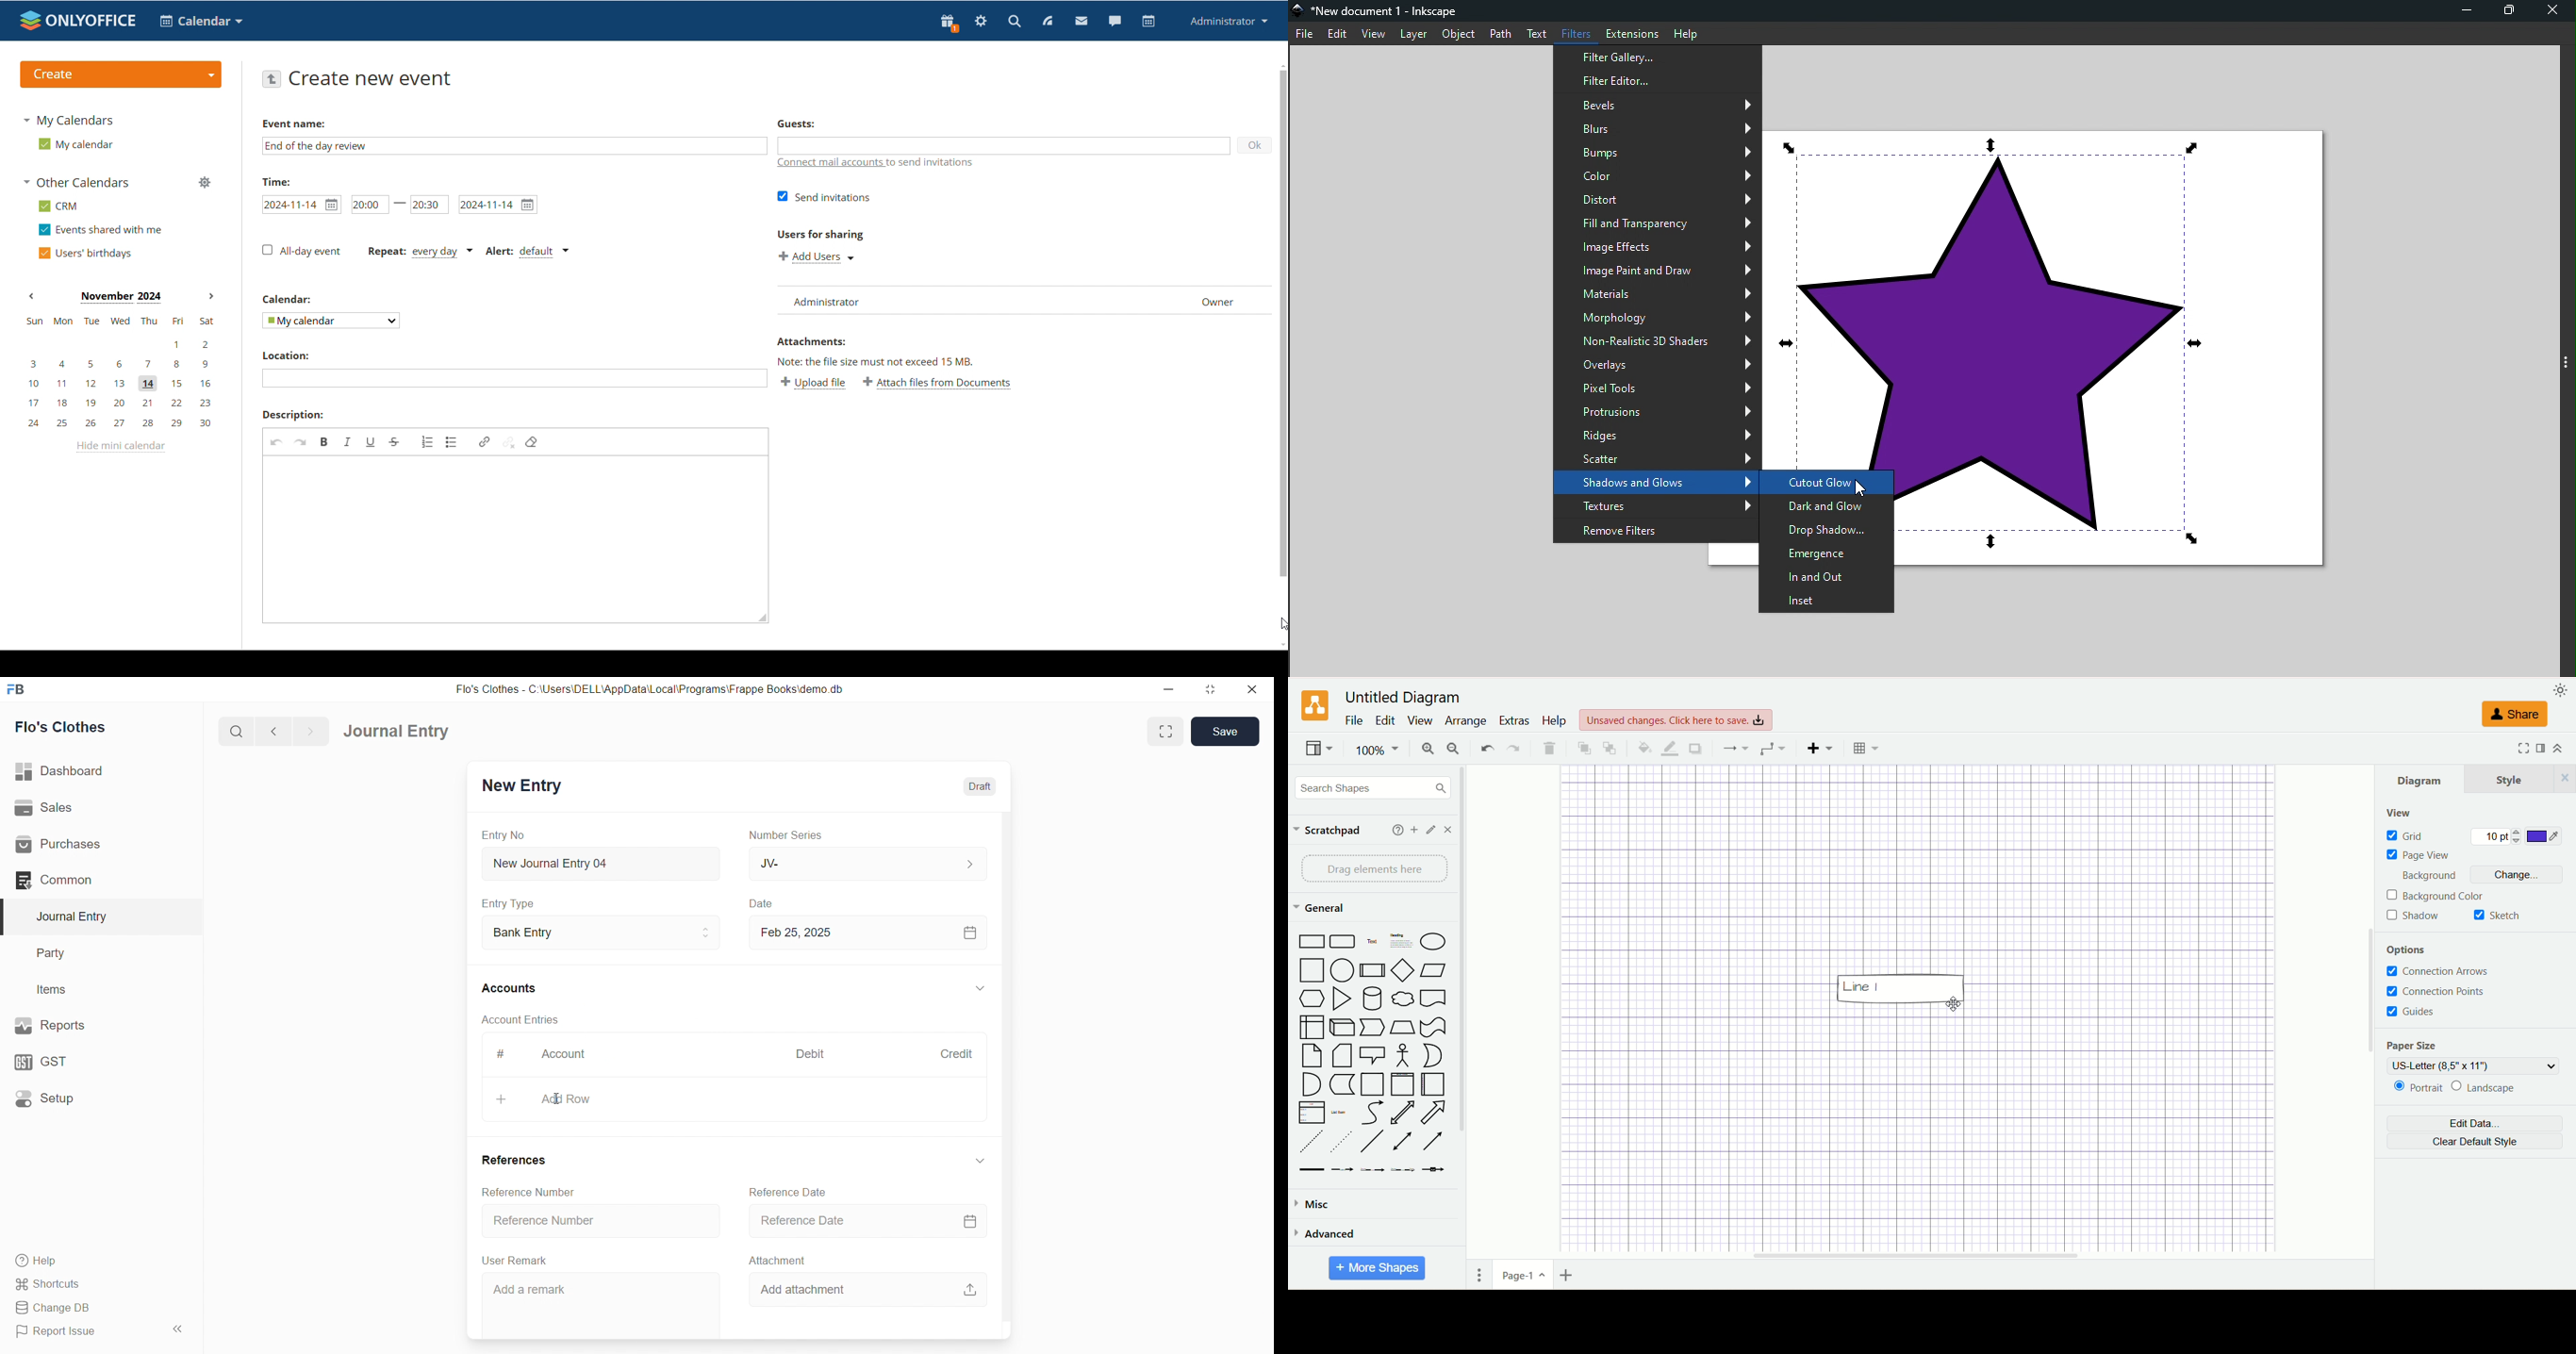  What do you see at coordinates (1321, 907) in the screenshot?
I see `general` at bounding box center [1321, 907].